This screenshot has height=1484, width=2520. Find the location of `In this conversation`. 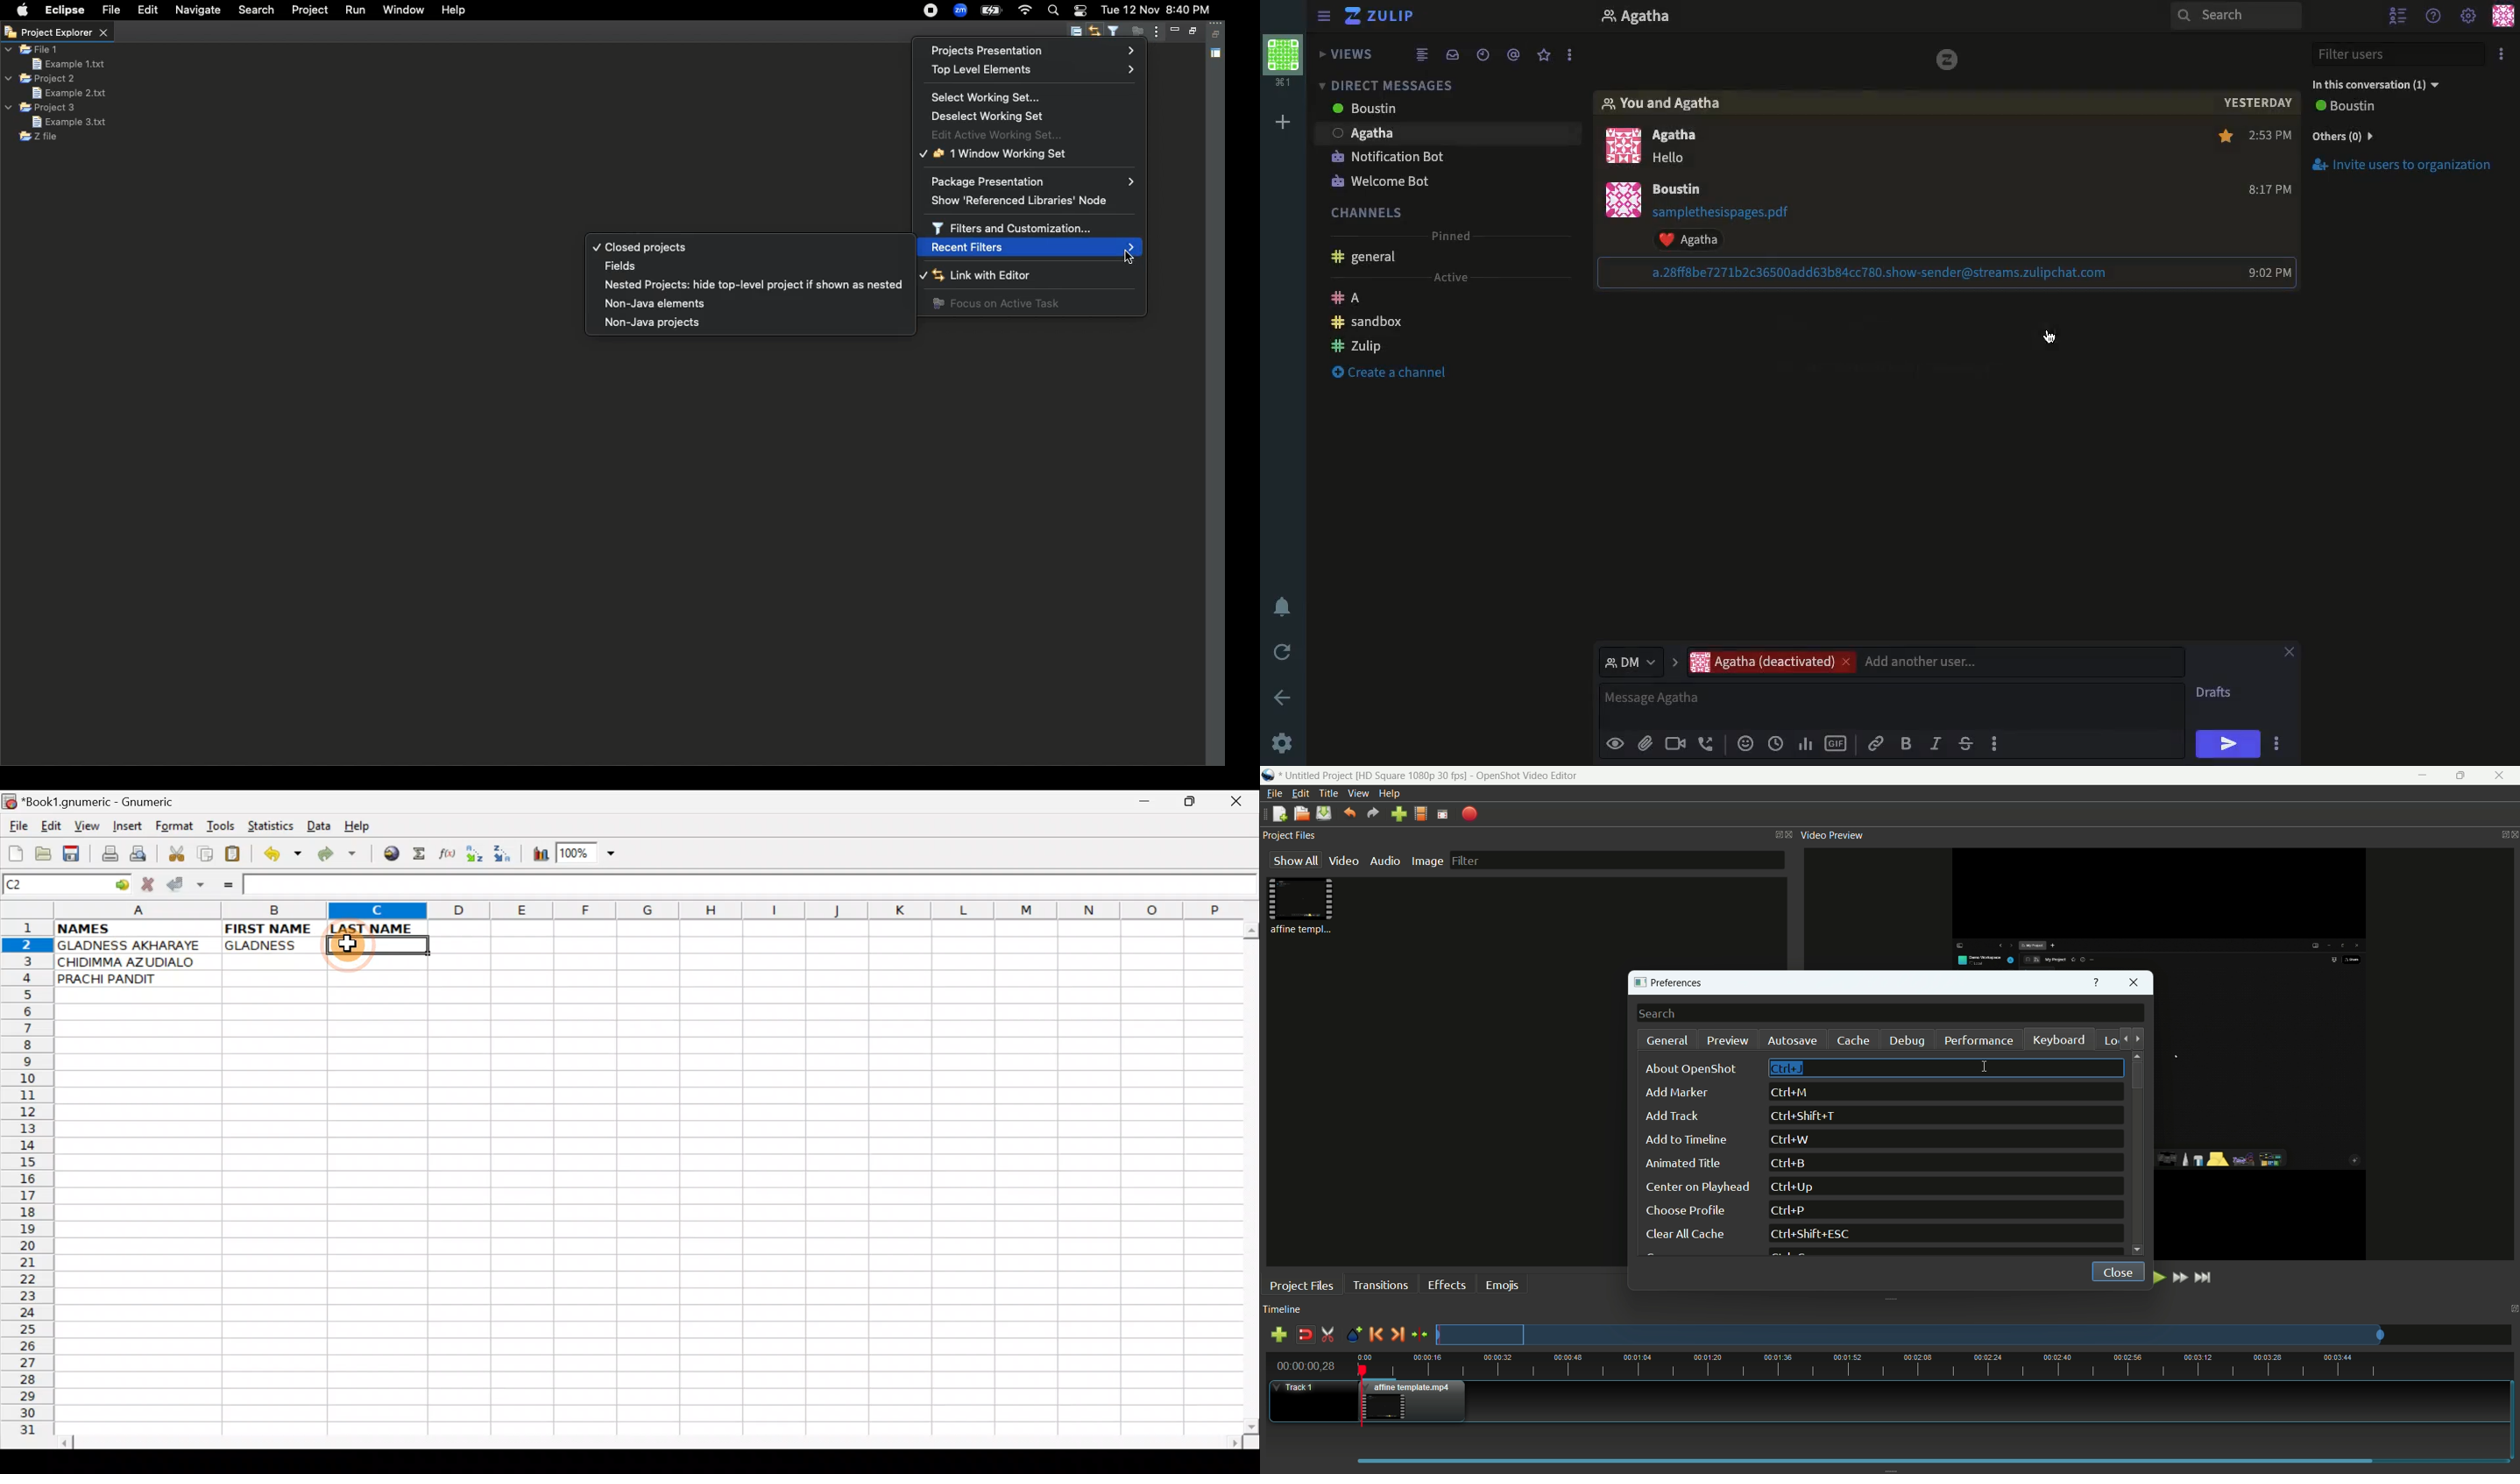

In this conversation is located at coordinates (2375, 85).